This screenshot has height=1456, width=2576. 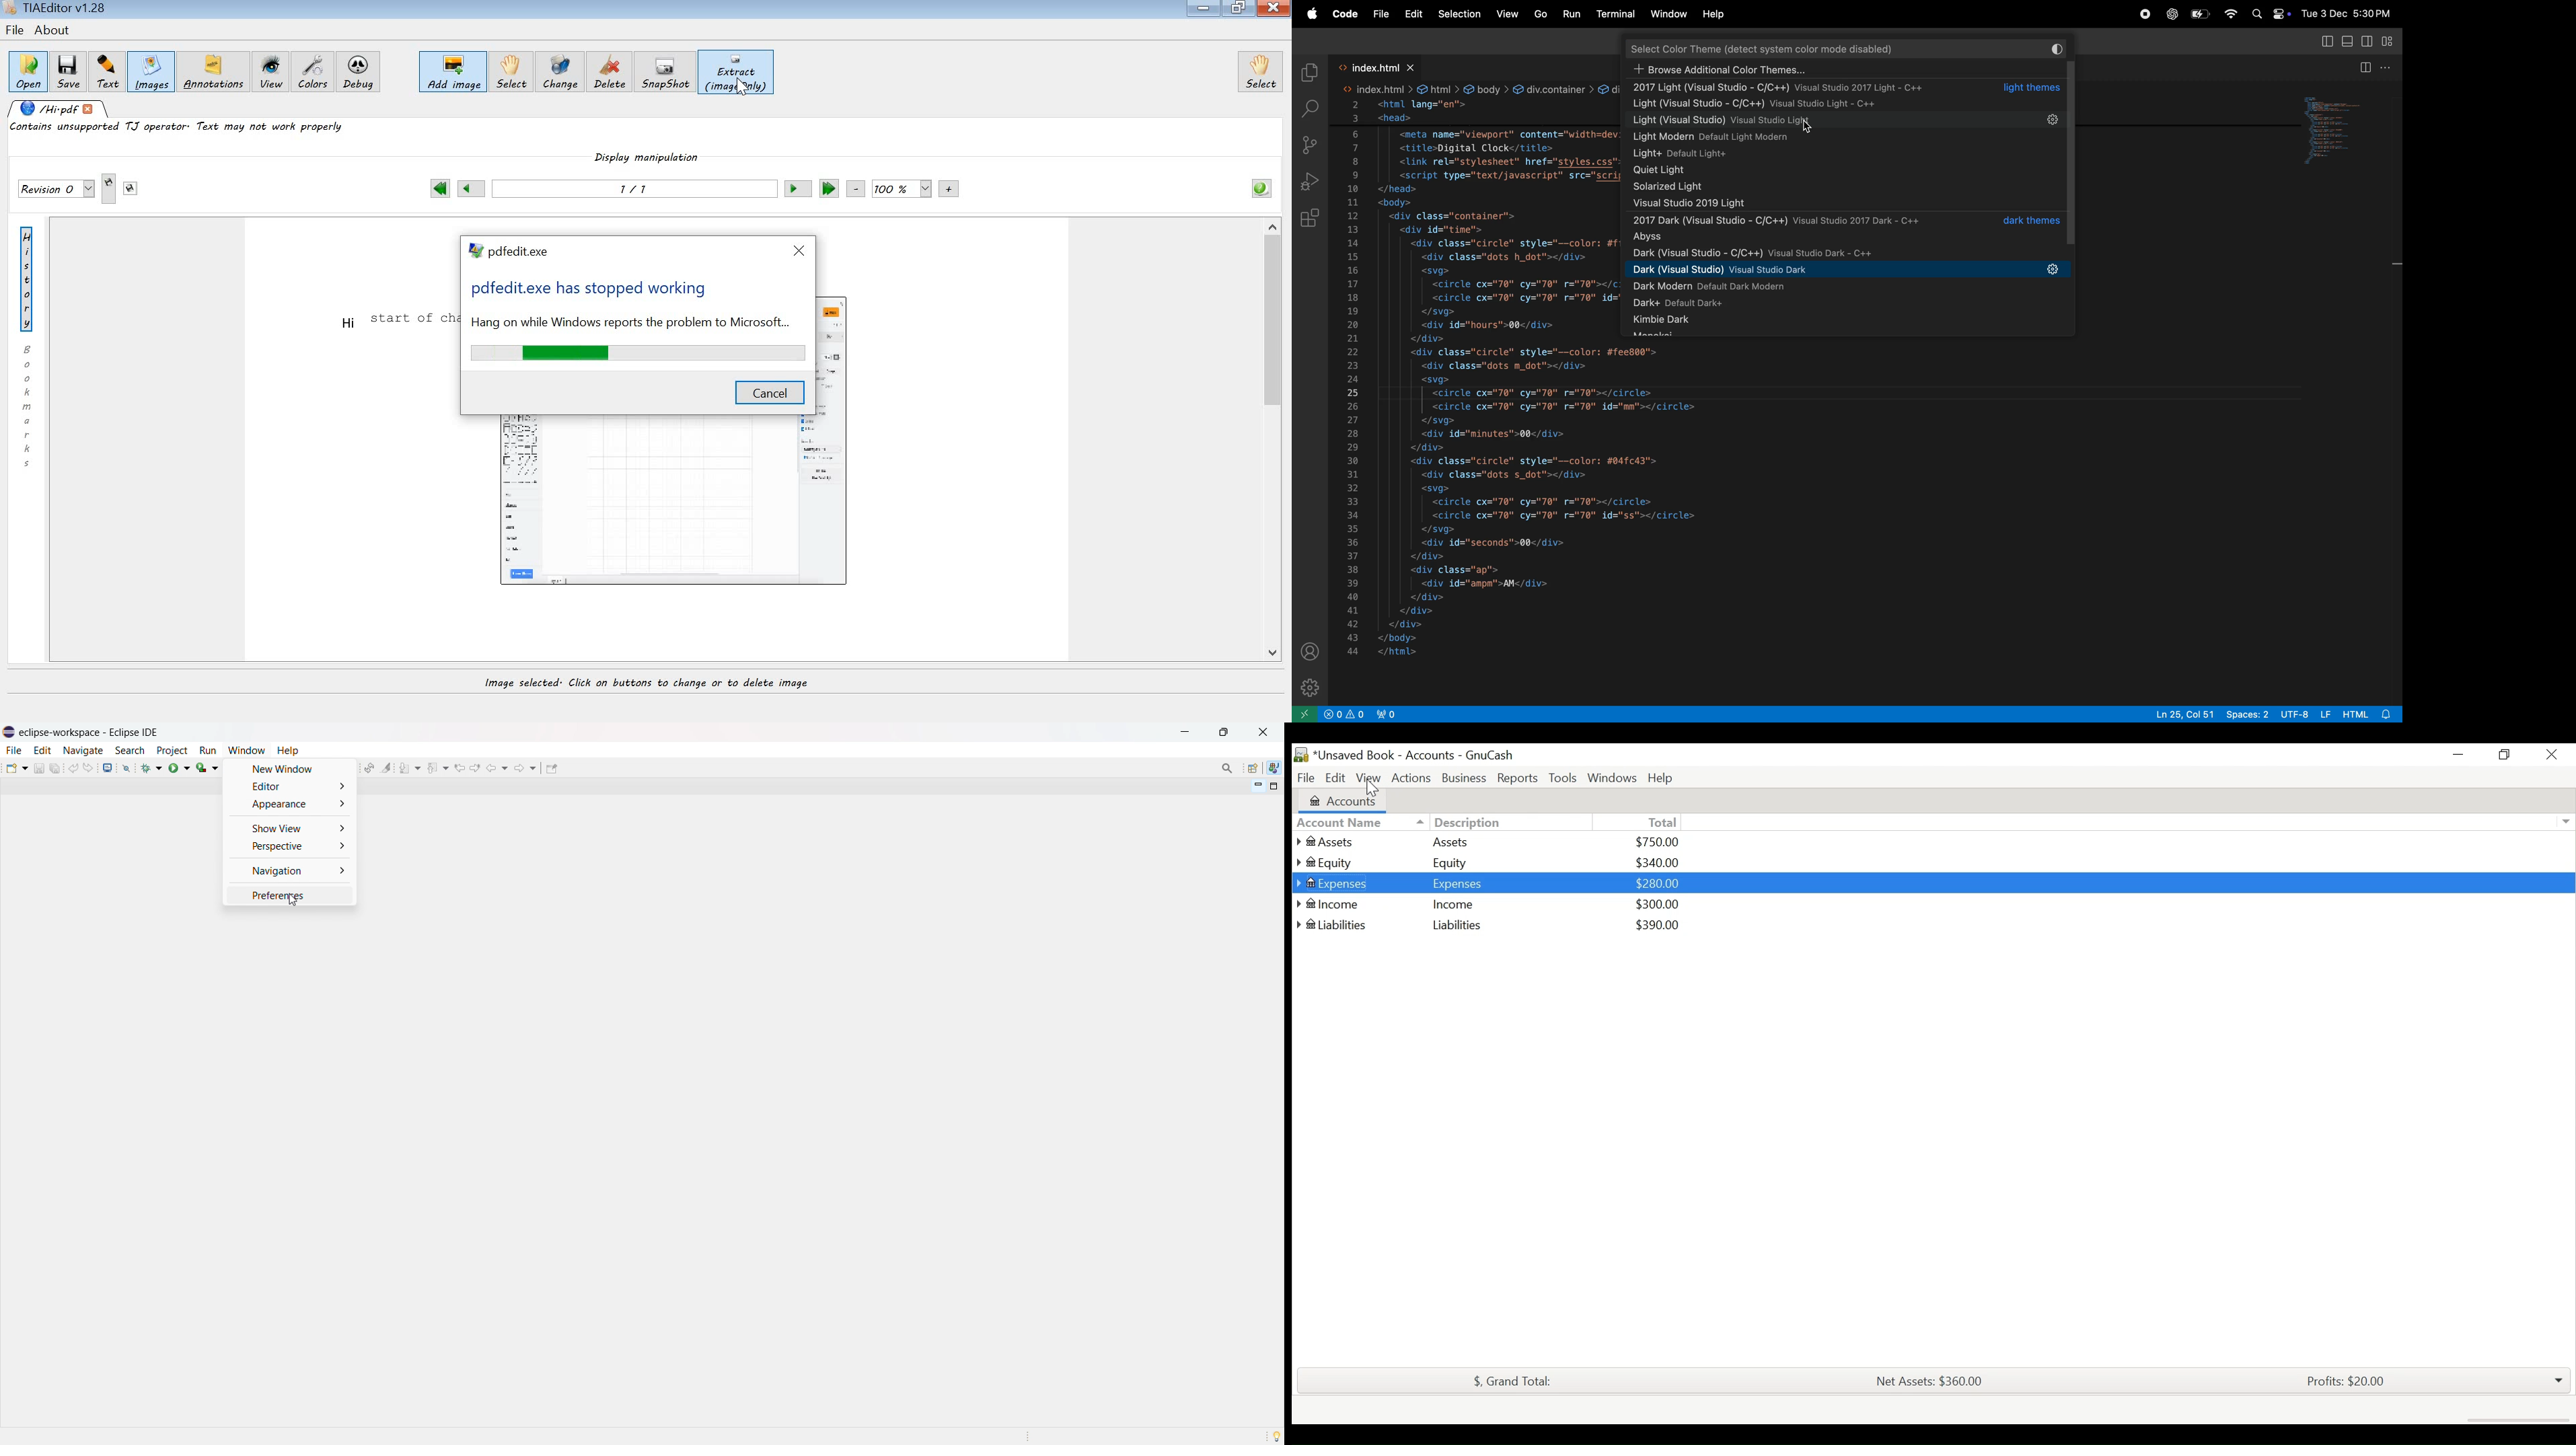 I want to click on source control, so click(x=1310, y=144).